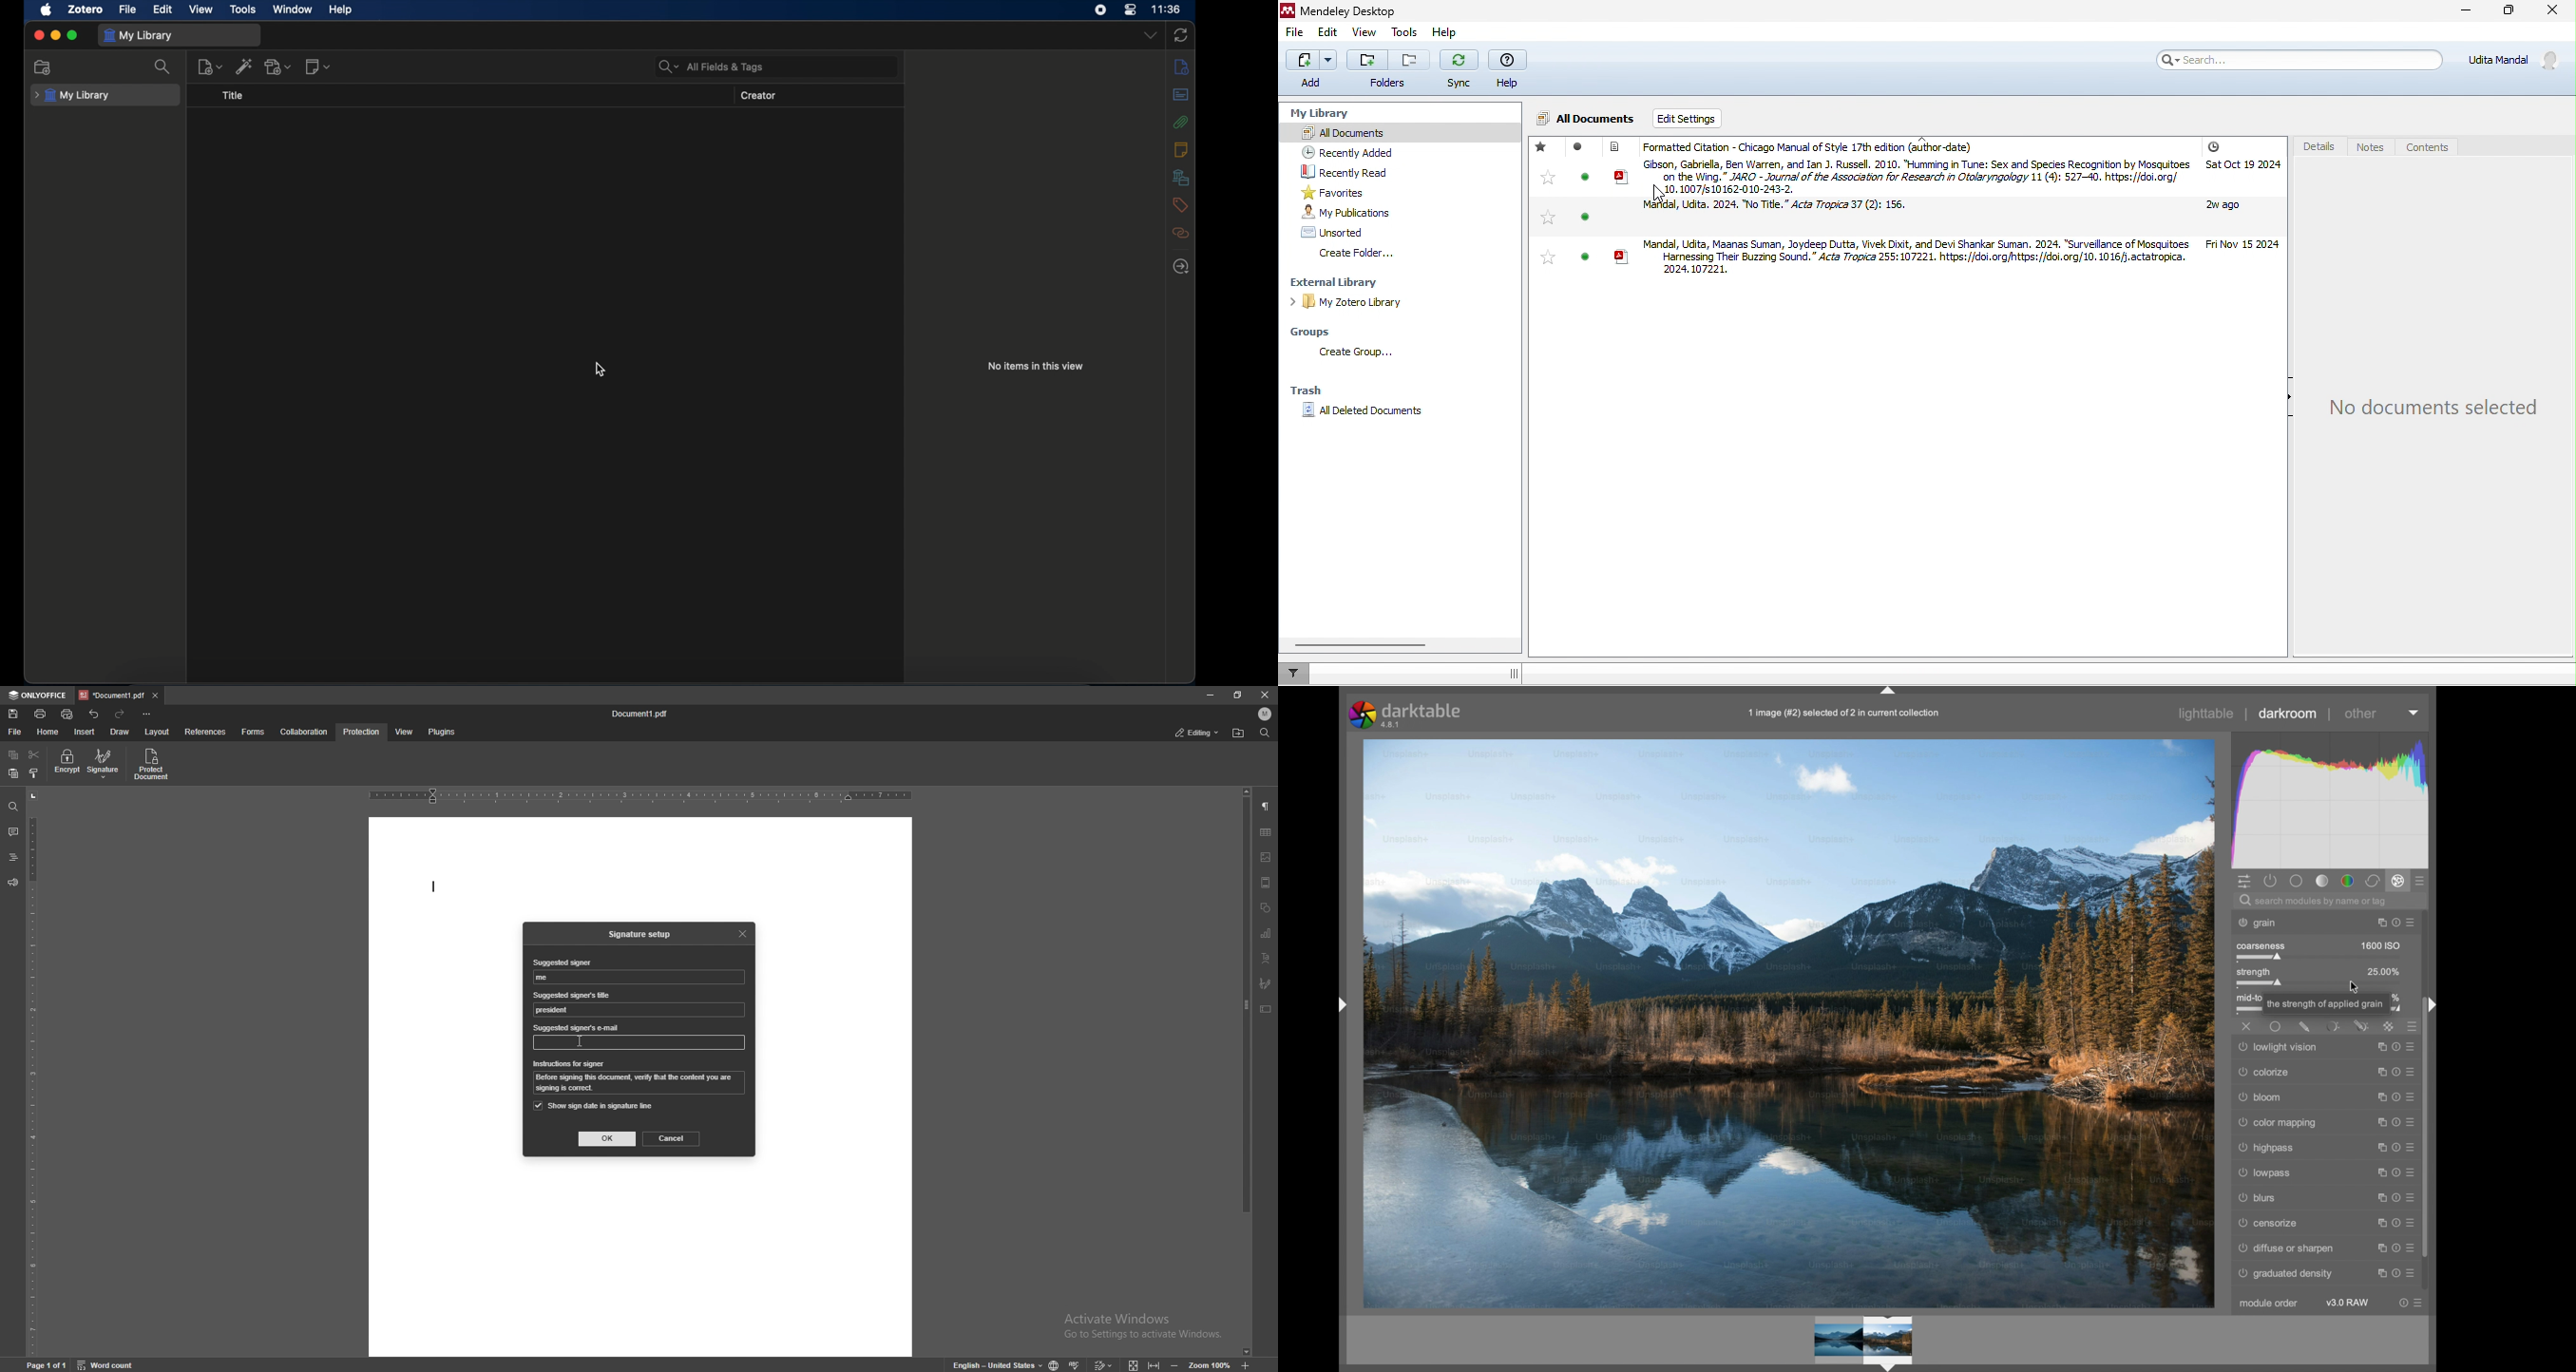 This screenshot has width=2576, height=1372. What do you see at coordinates (34, 755) in the screenshot?
I see `cut` at bounding box center [34, 755].